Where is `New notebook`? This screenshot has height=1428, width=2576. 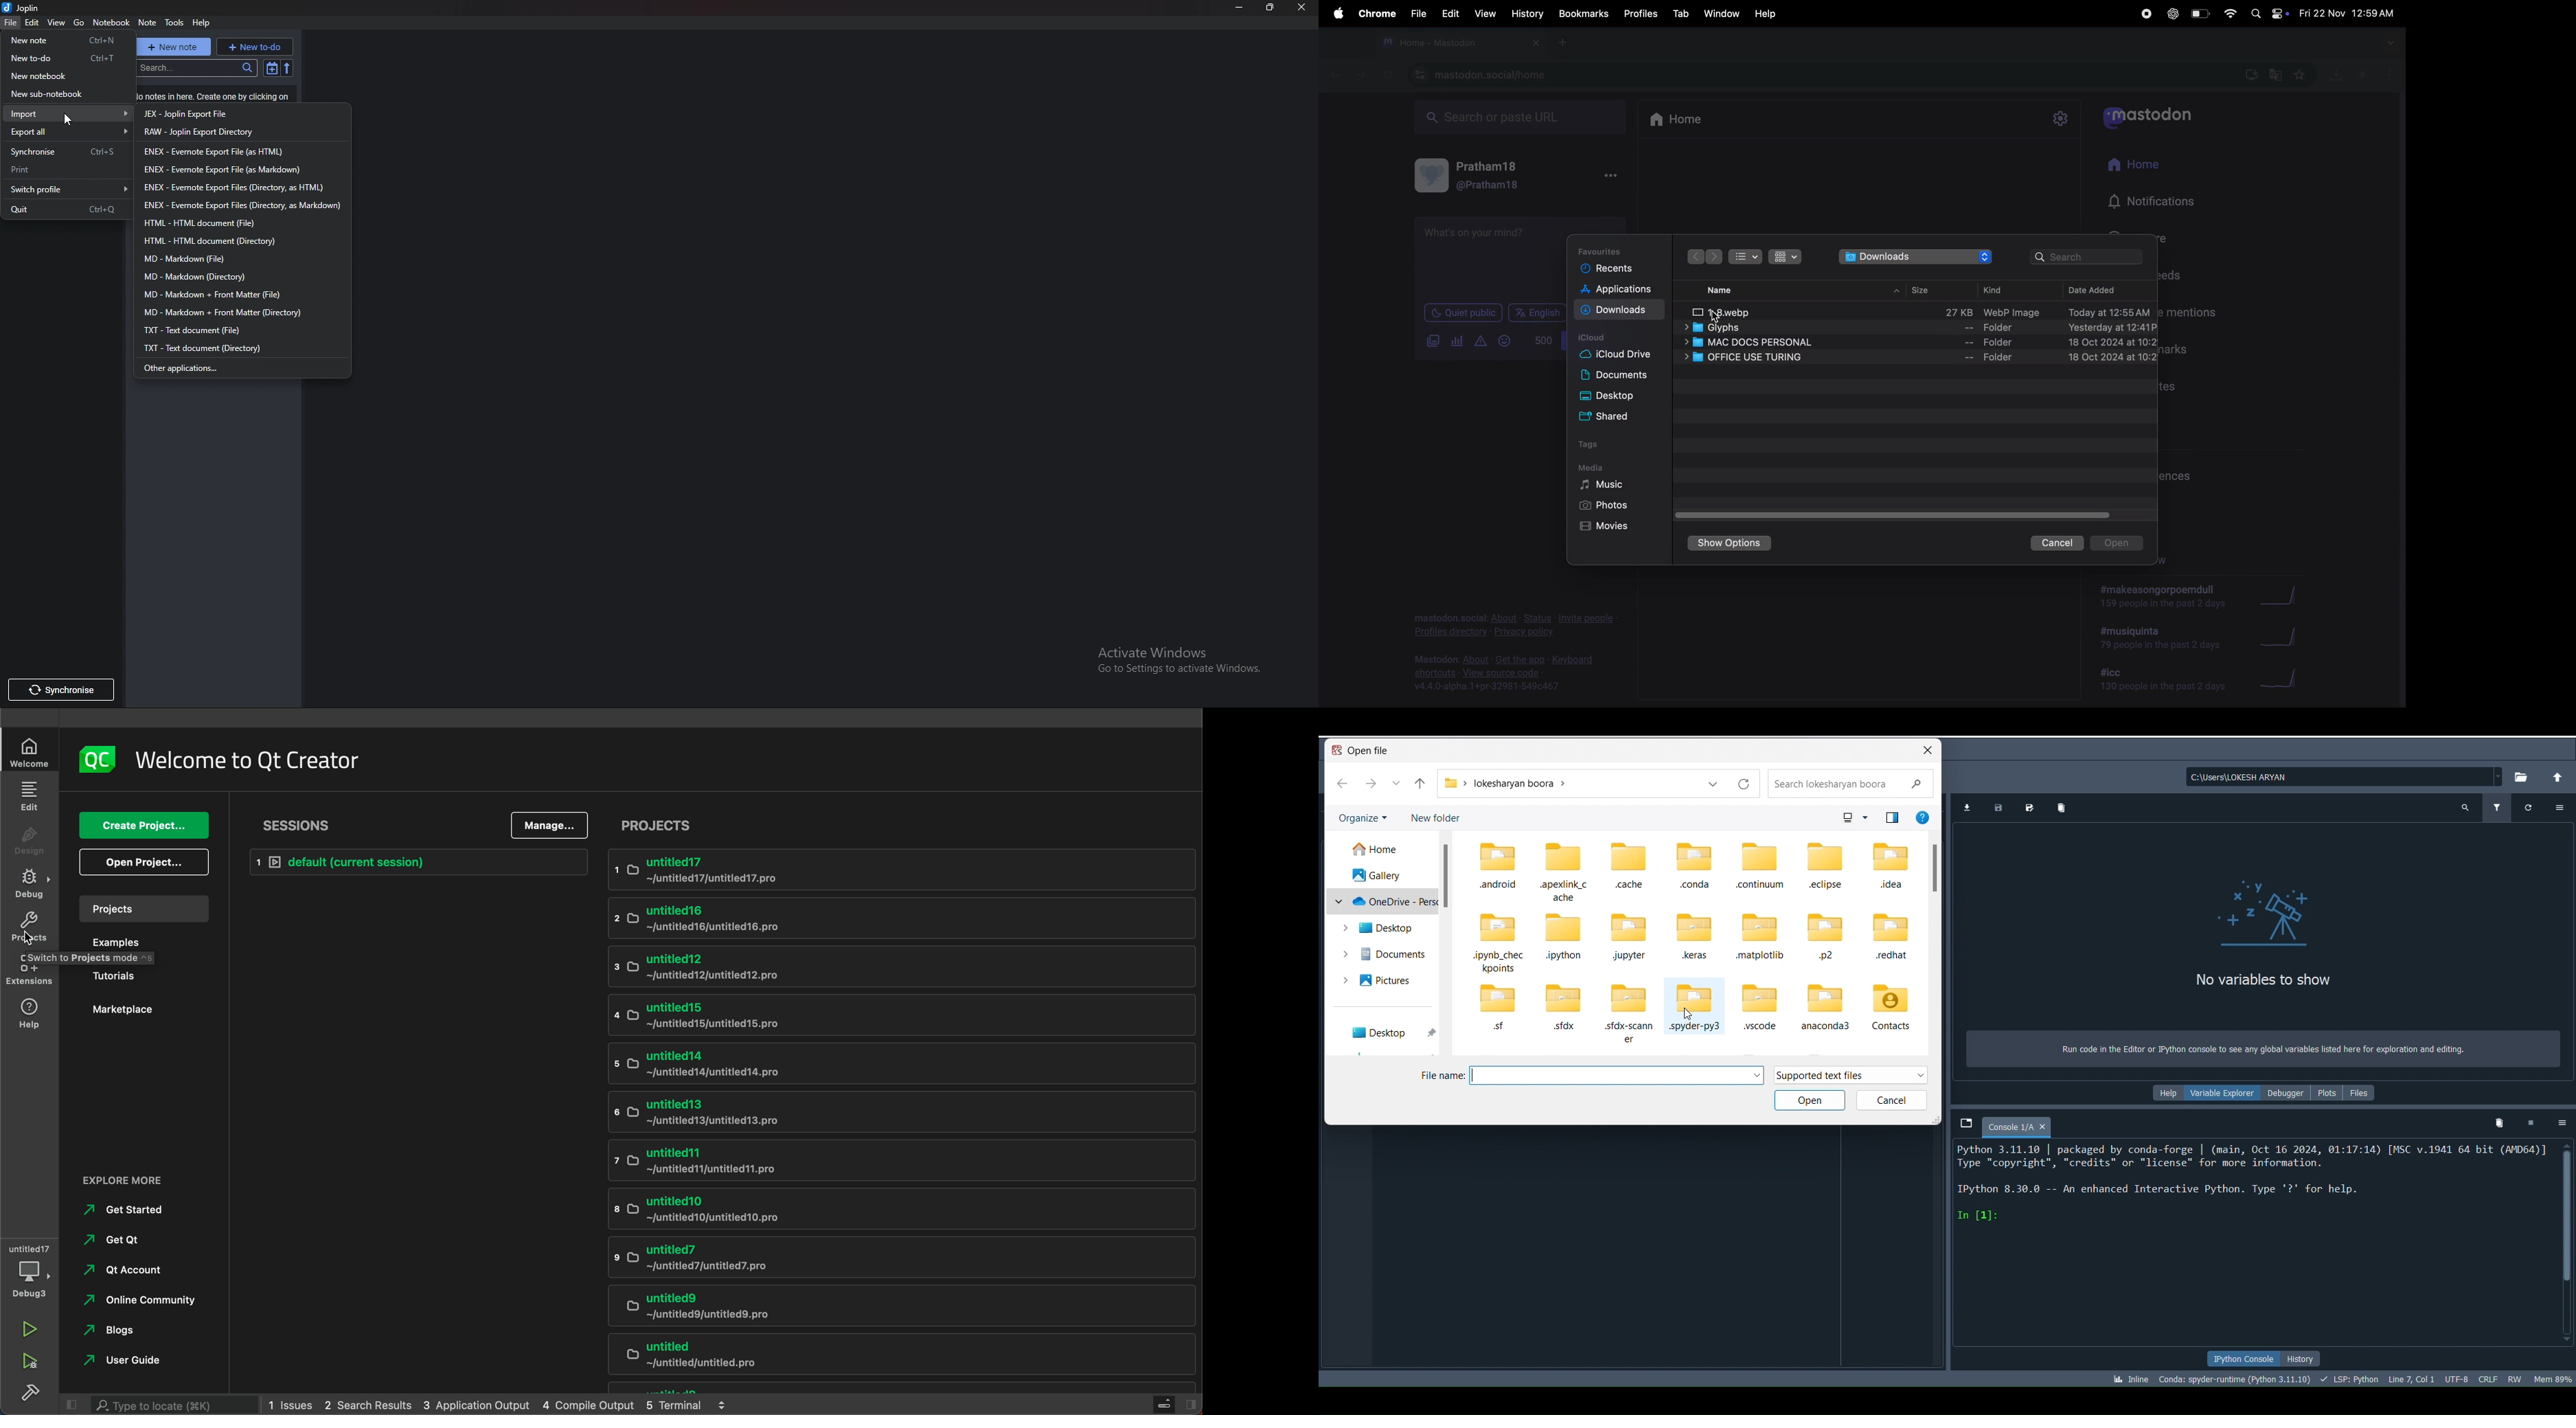 New notebook is located at coordinates (65, 76).